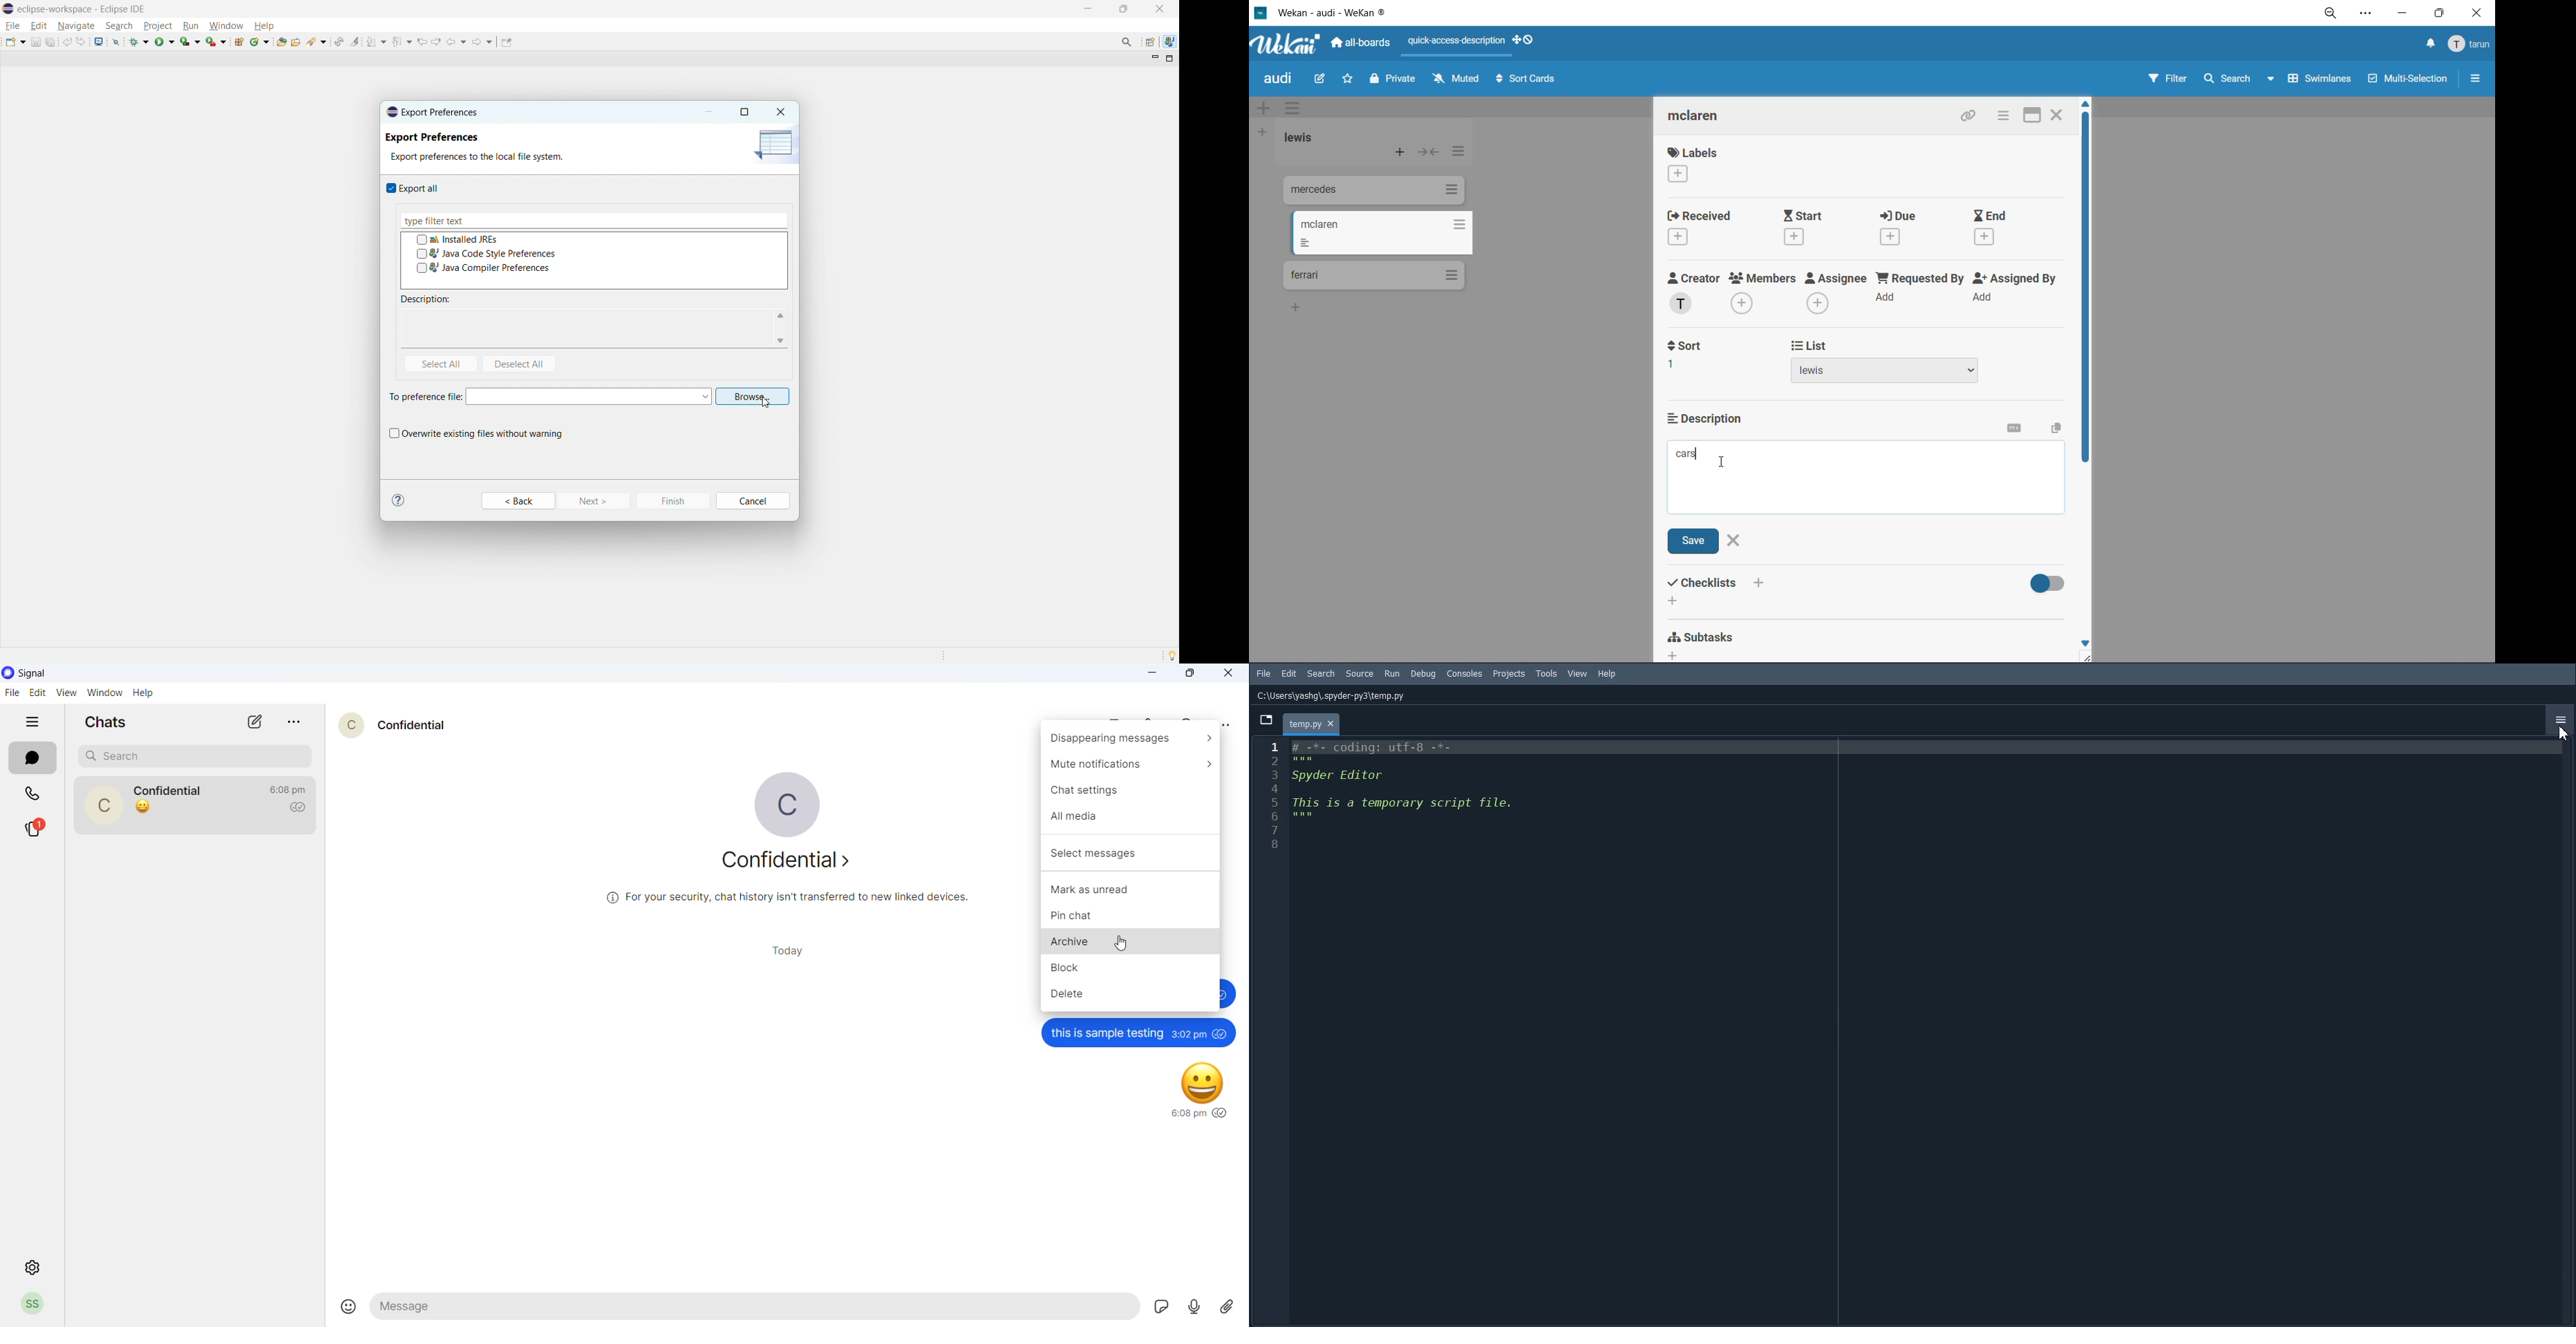 Image resolution: width=2576 pixels, height=1344 pixels. What do you see at coordinates (1266, 719) in the screenshot?
I see `Browse Tab` at bounding box center [1266, 719].